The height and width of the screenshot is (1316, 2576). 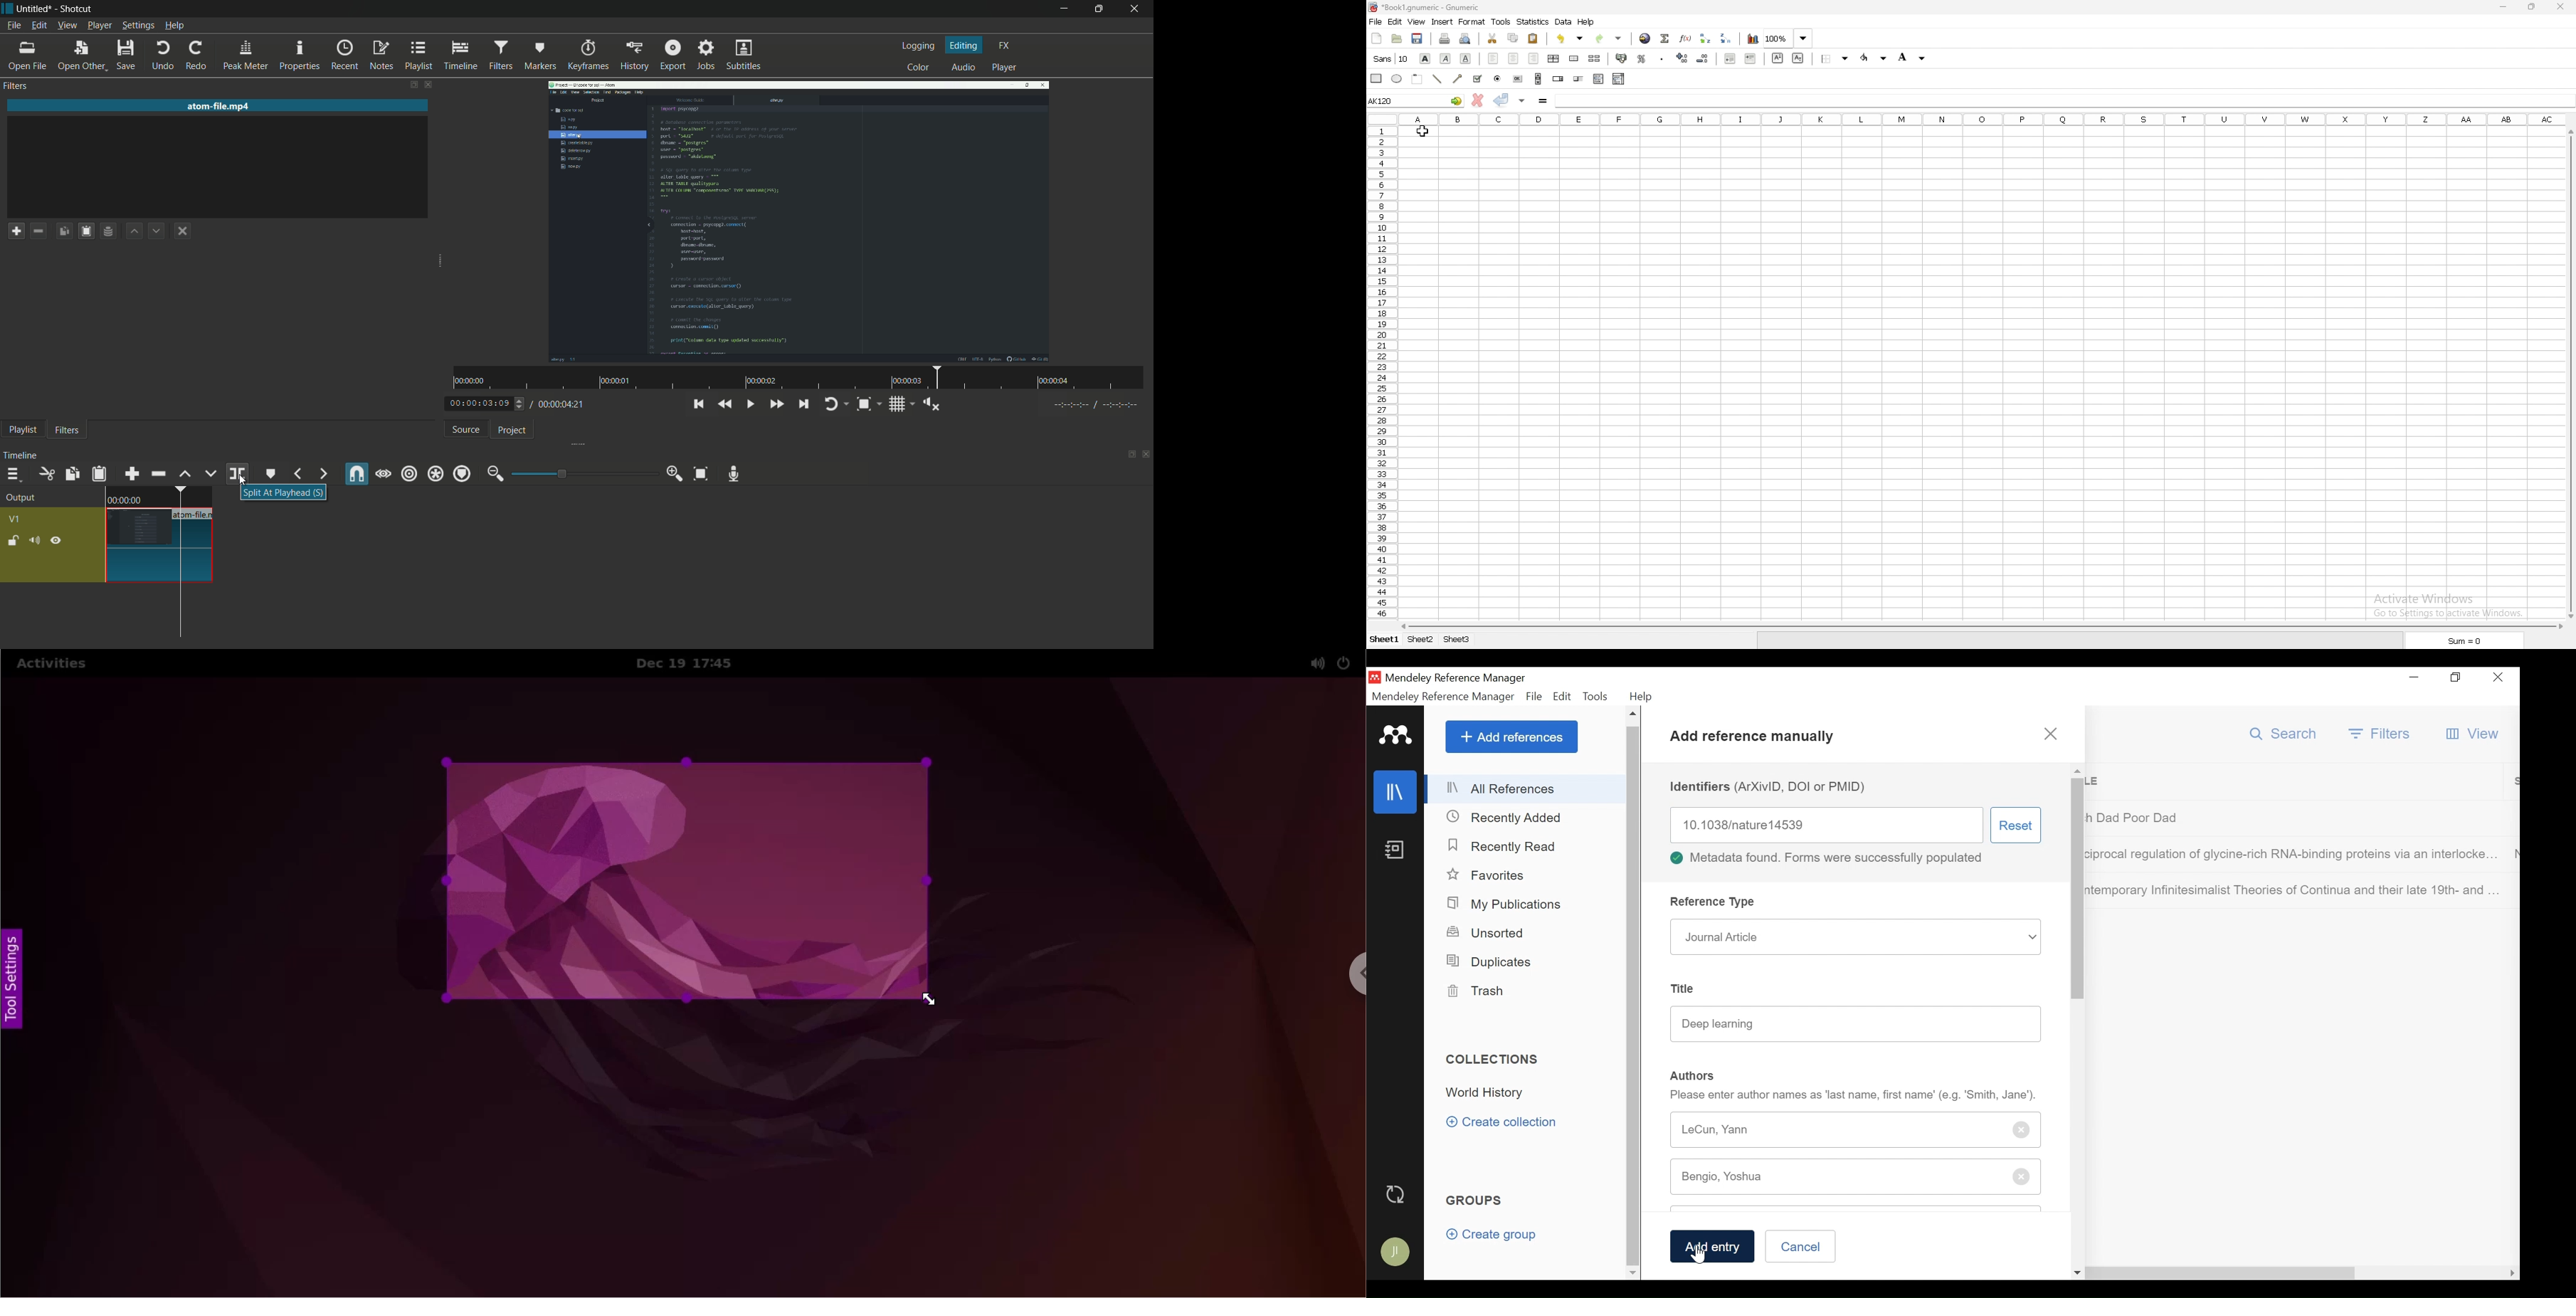 I want to click on paste, so click(x=100, y=474).